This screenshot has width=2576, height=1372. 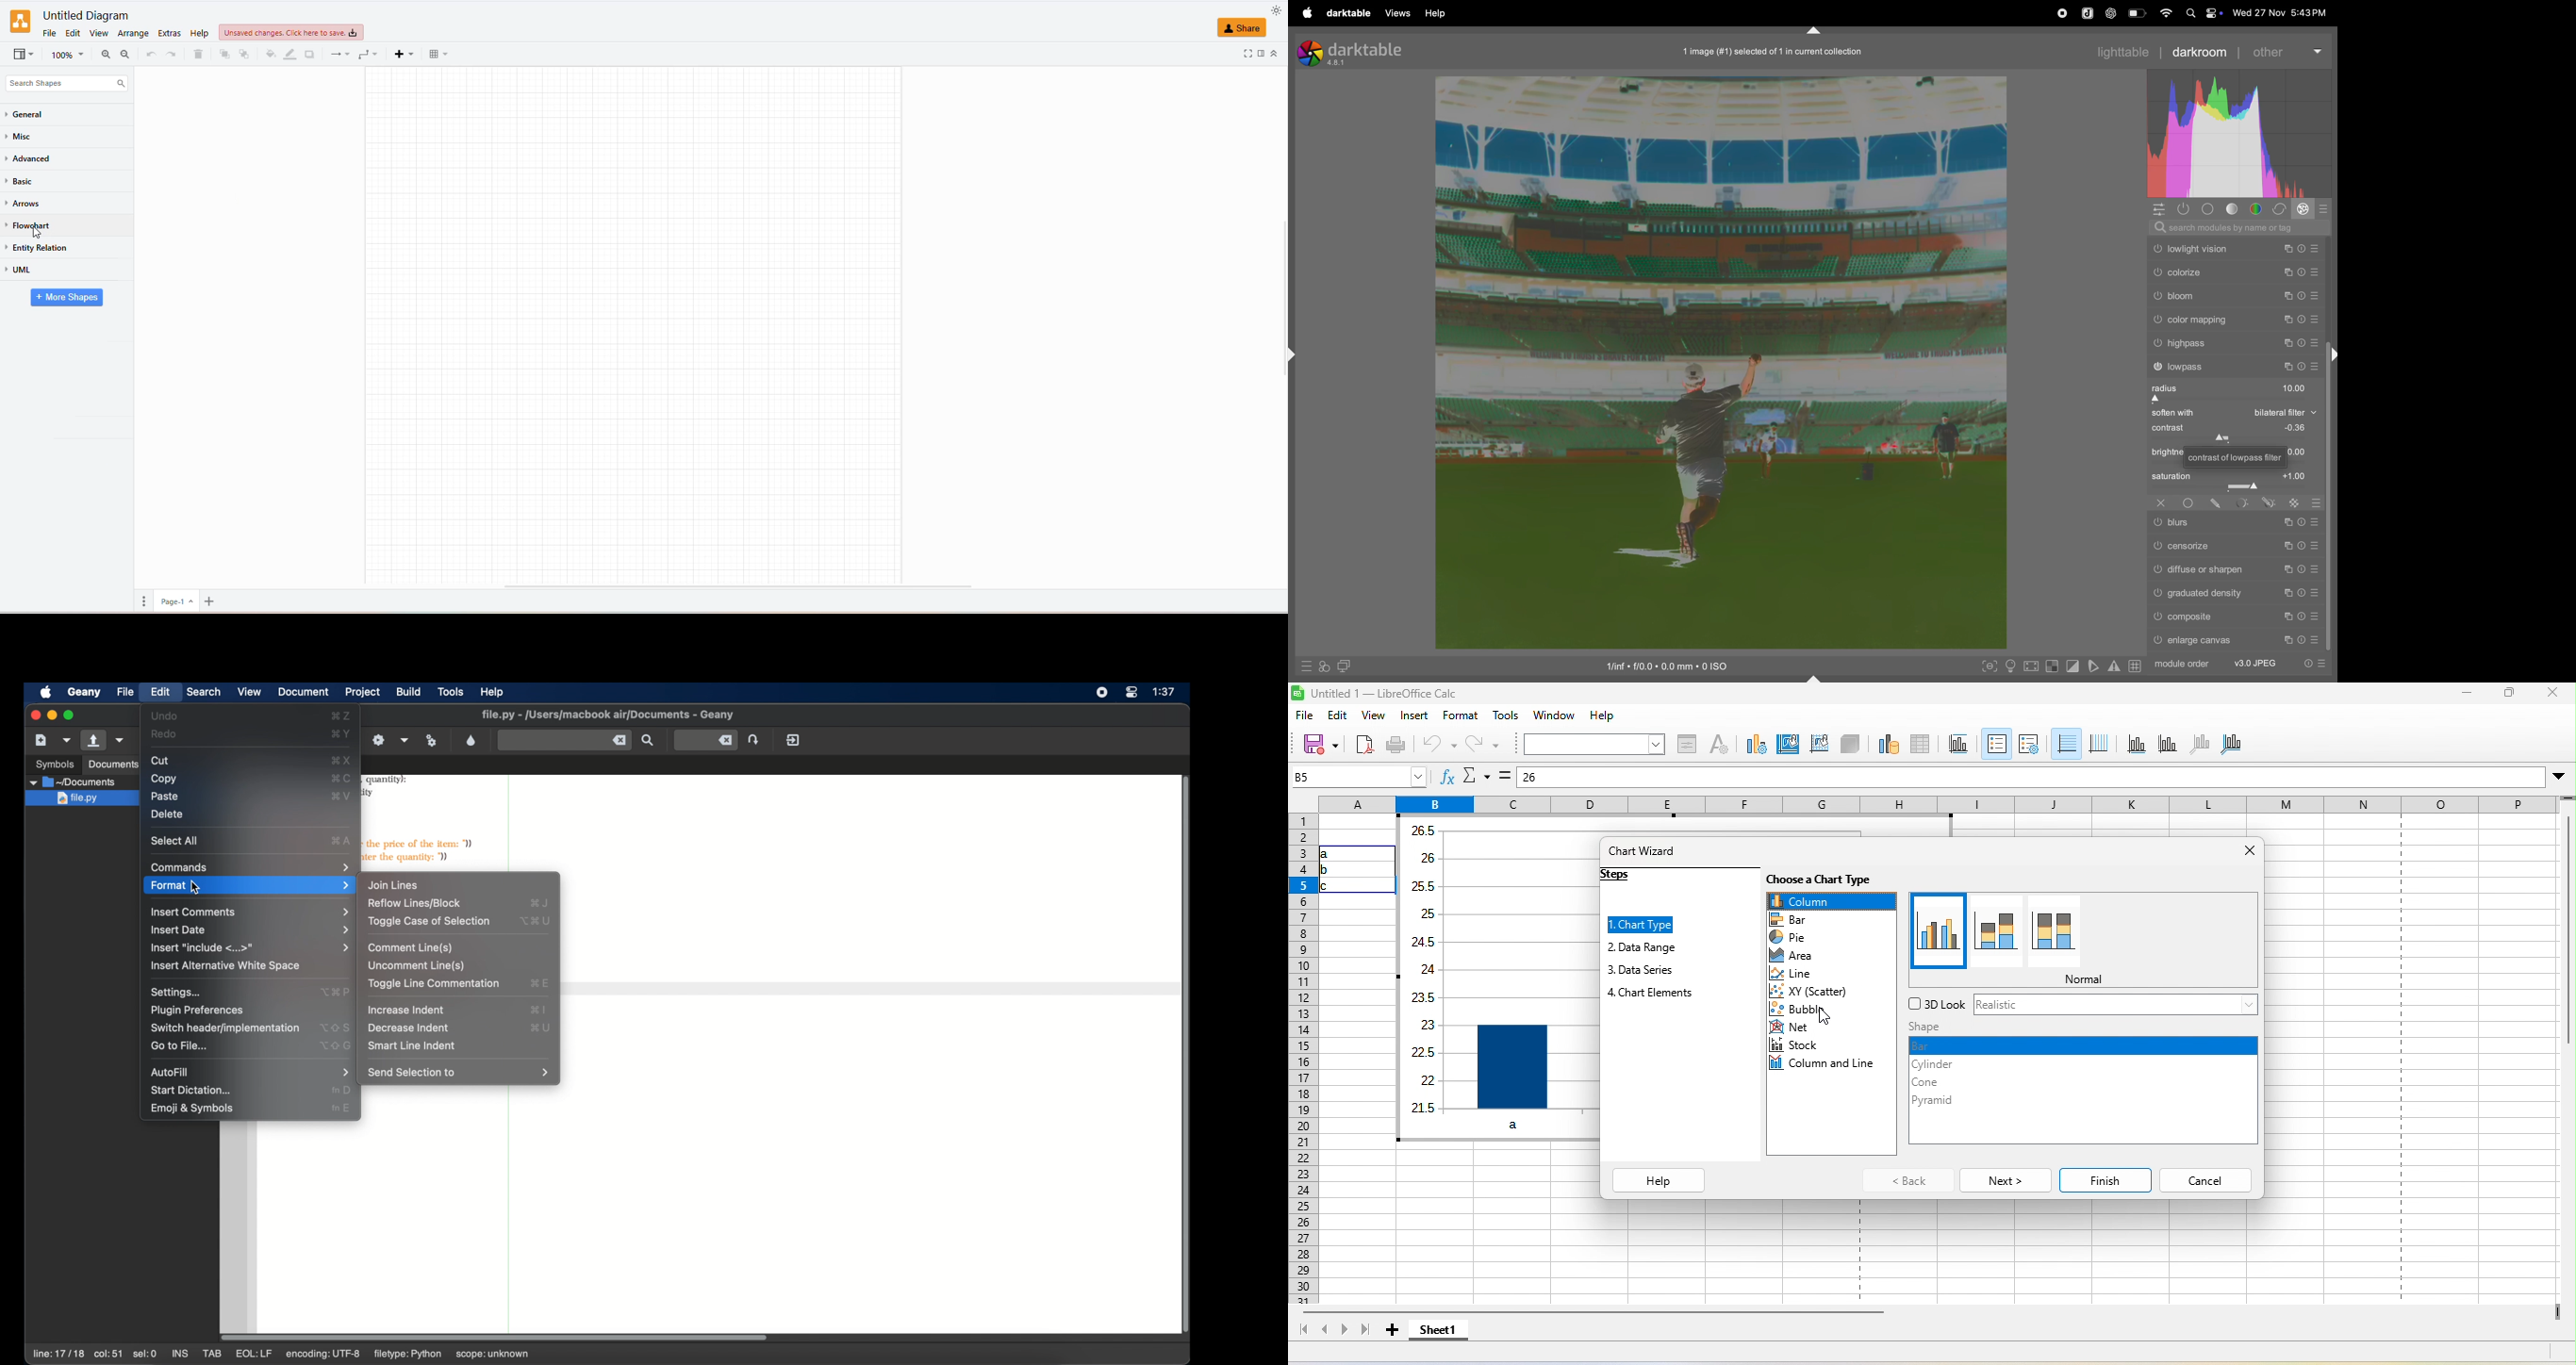 What do you see at coordinates (366, 54) in the screenshot?
I see `WAYPOINTS` at bounding box center [366, 54].